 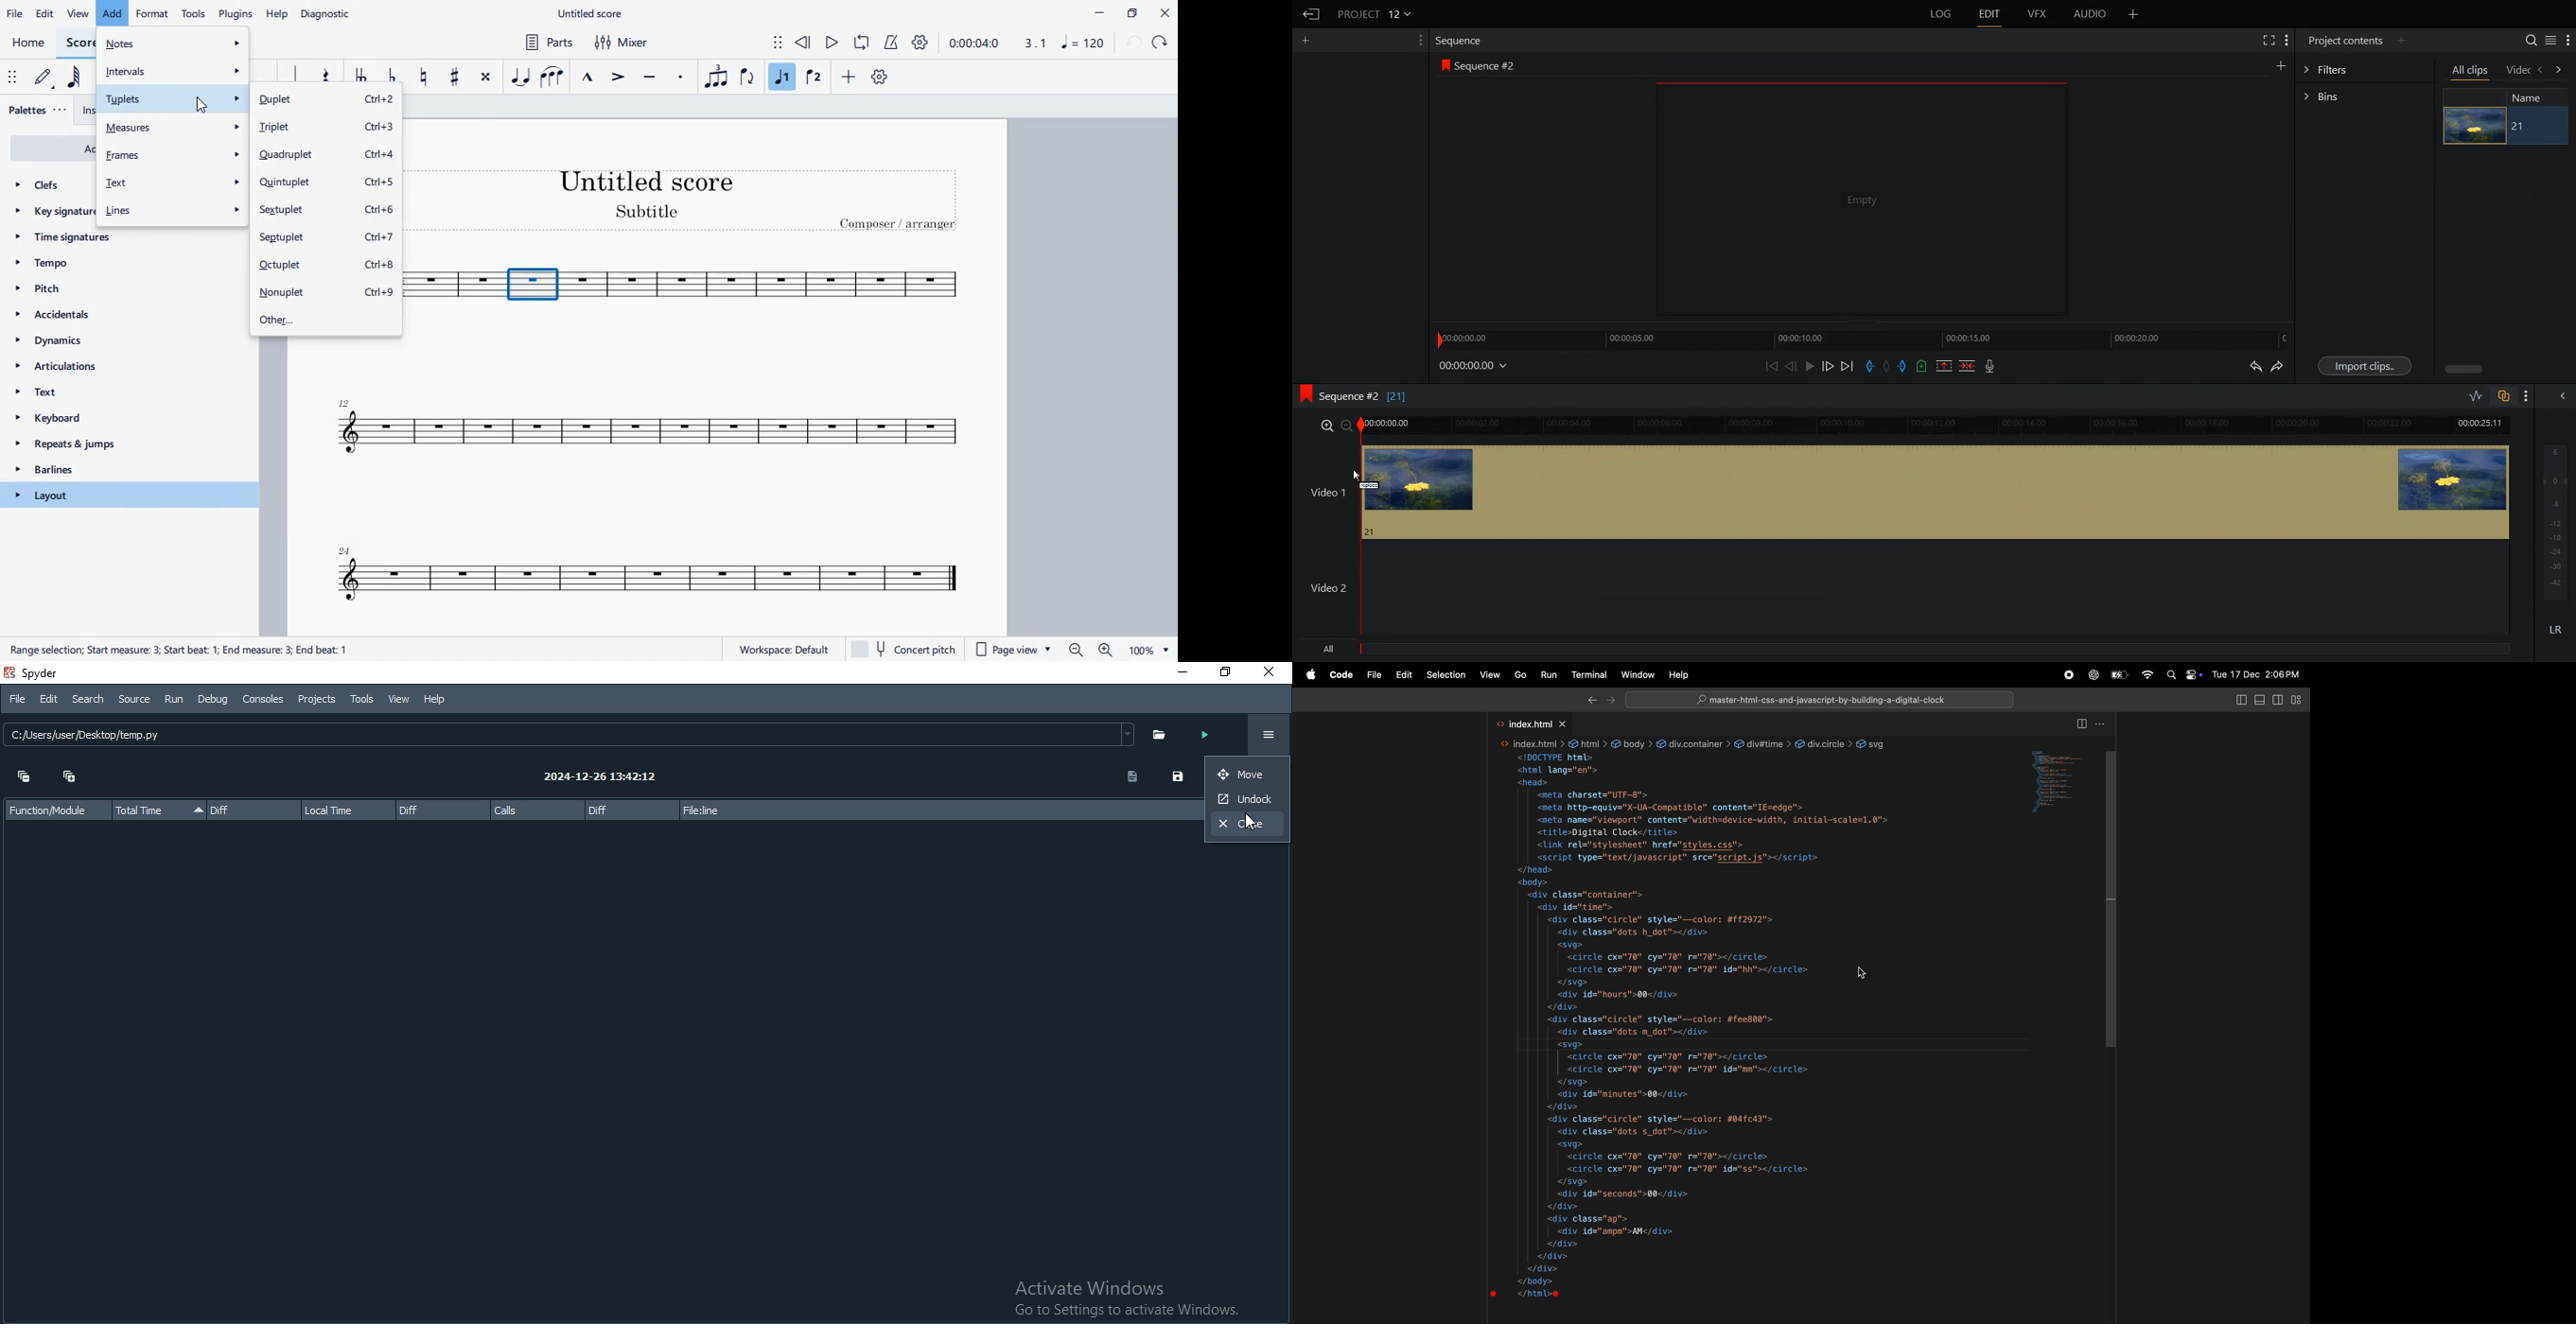 What do you see at coordinates (2532, 39) in the screenshot?
I see `Search` at bounding box center [2532, 39].